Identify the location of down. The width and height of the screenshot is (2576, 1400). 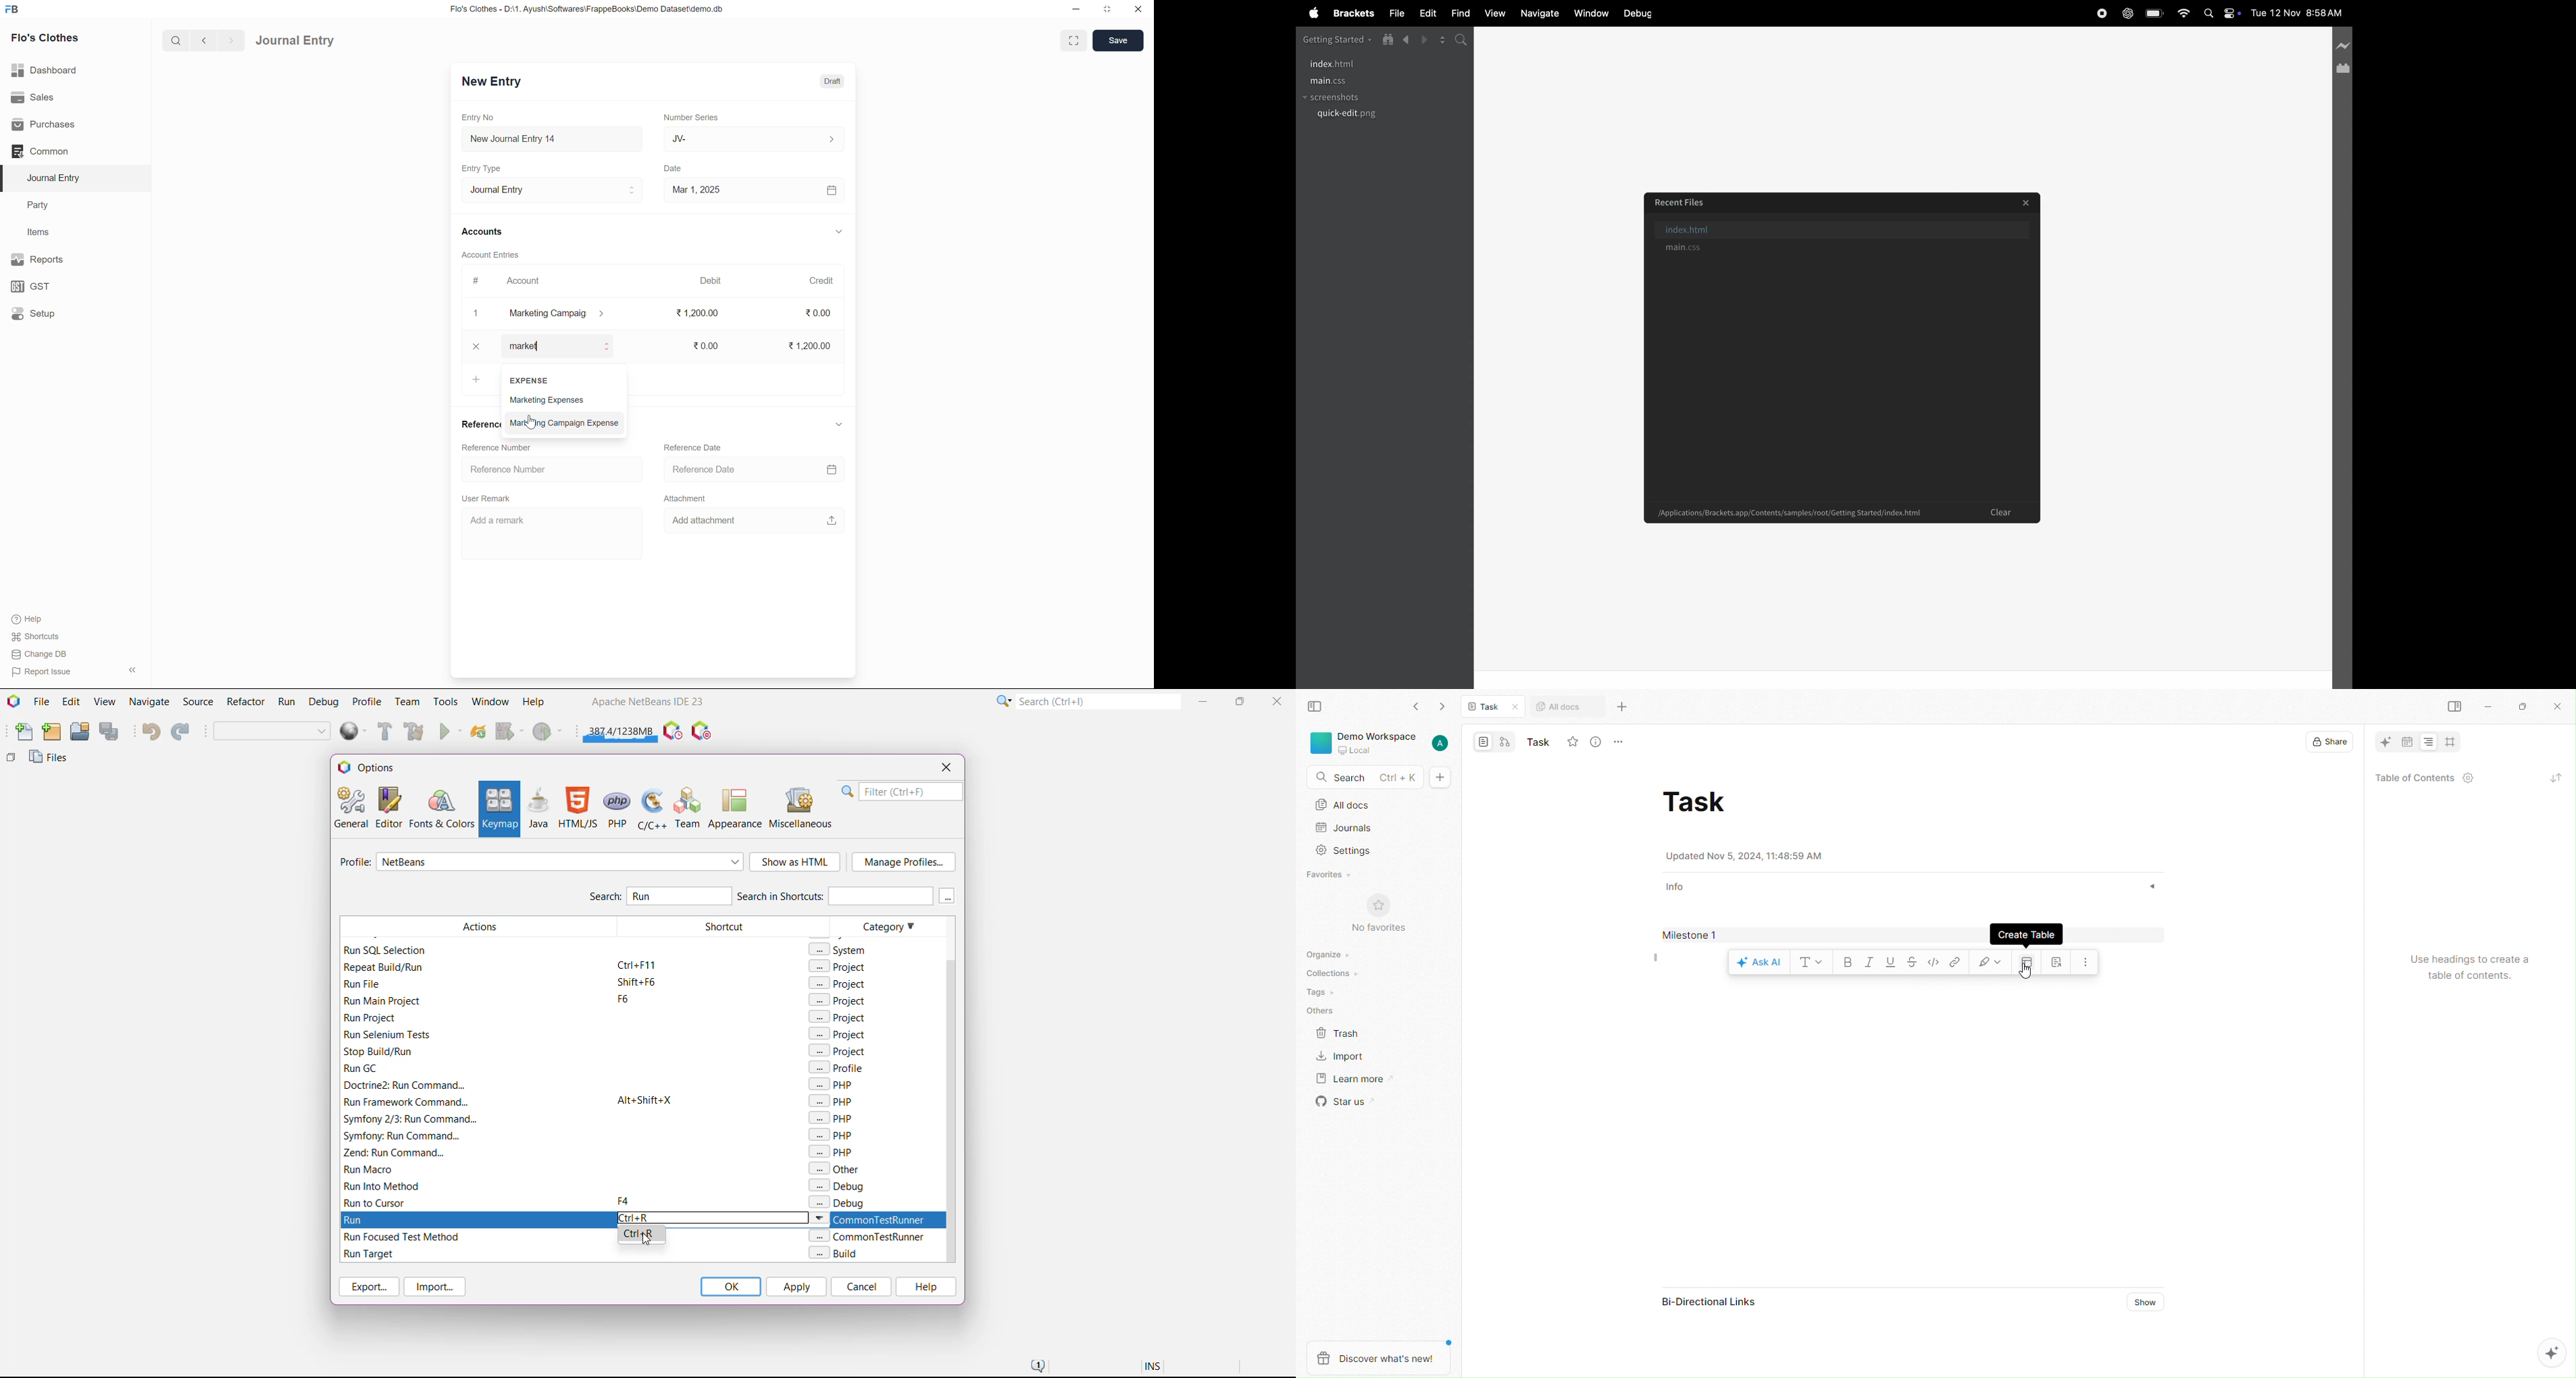
(838, 233).